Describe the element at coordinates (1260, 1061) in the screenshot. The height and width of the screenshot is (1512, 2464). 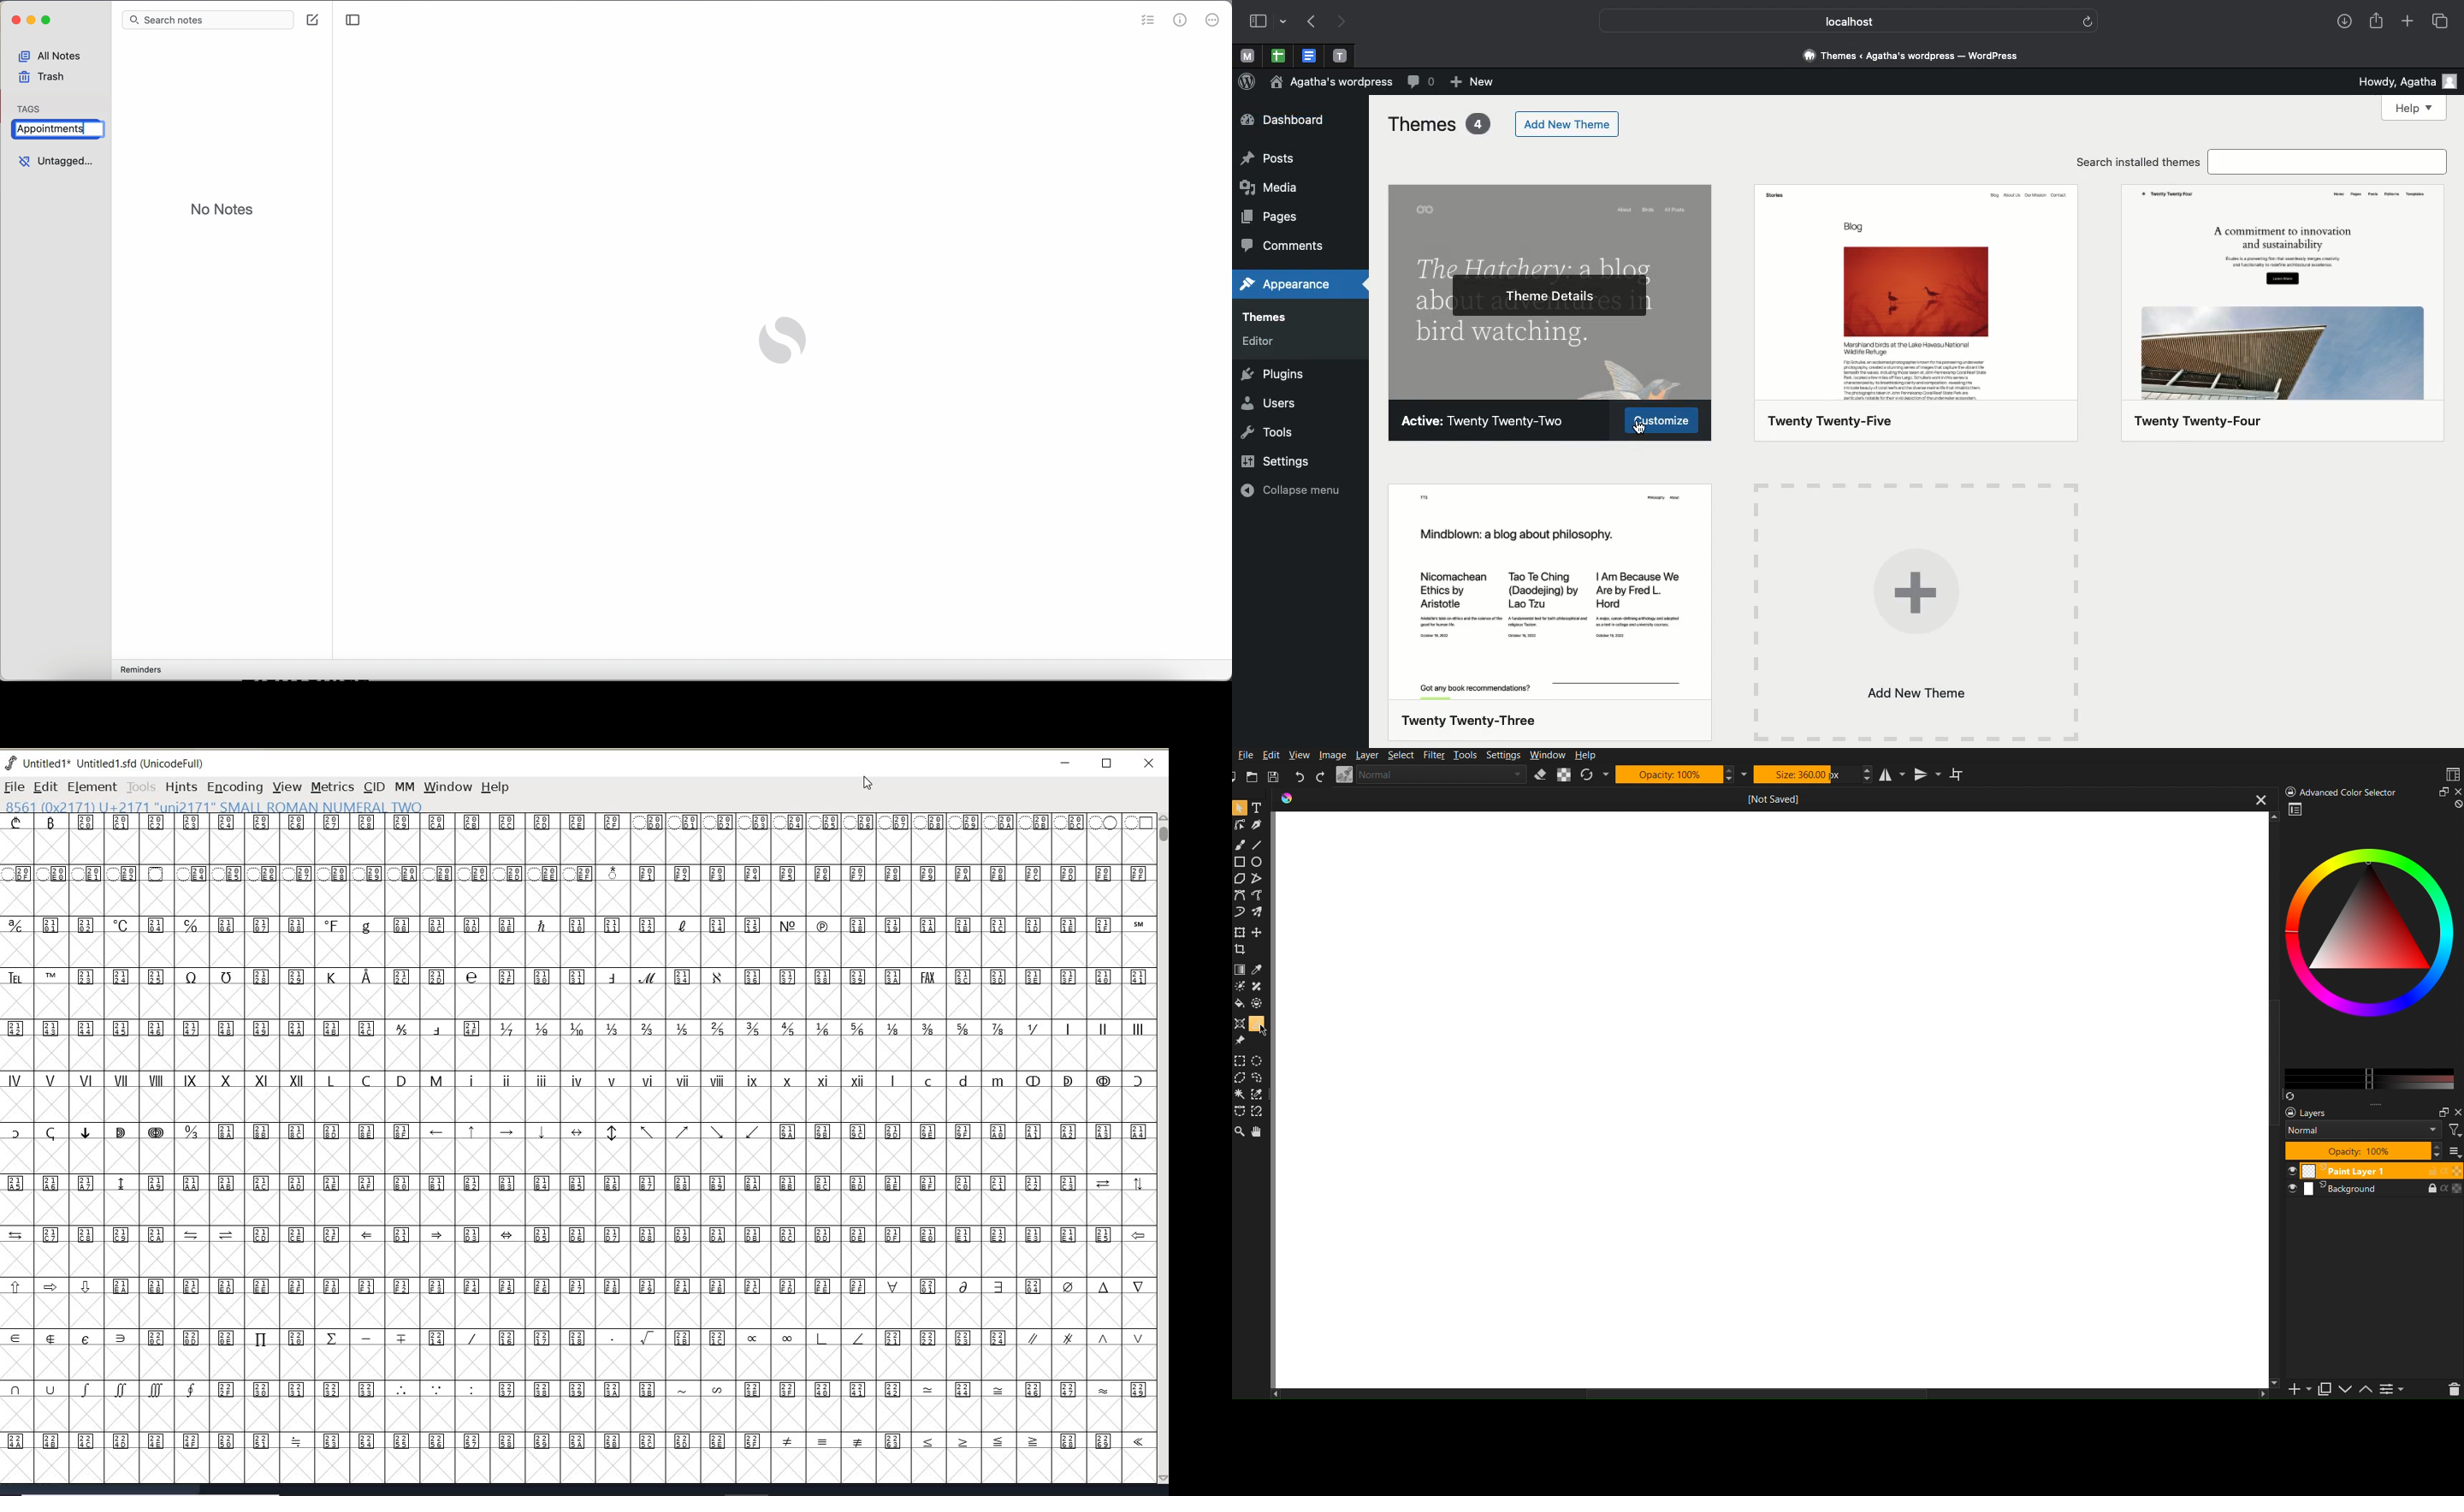
I see `Ellipse Marquee Tool` at that location.